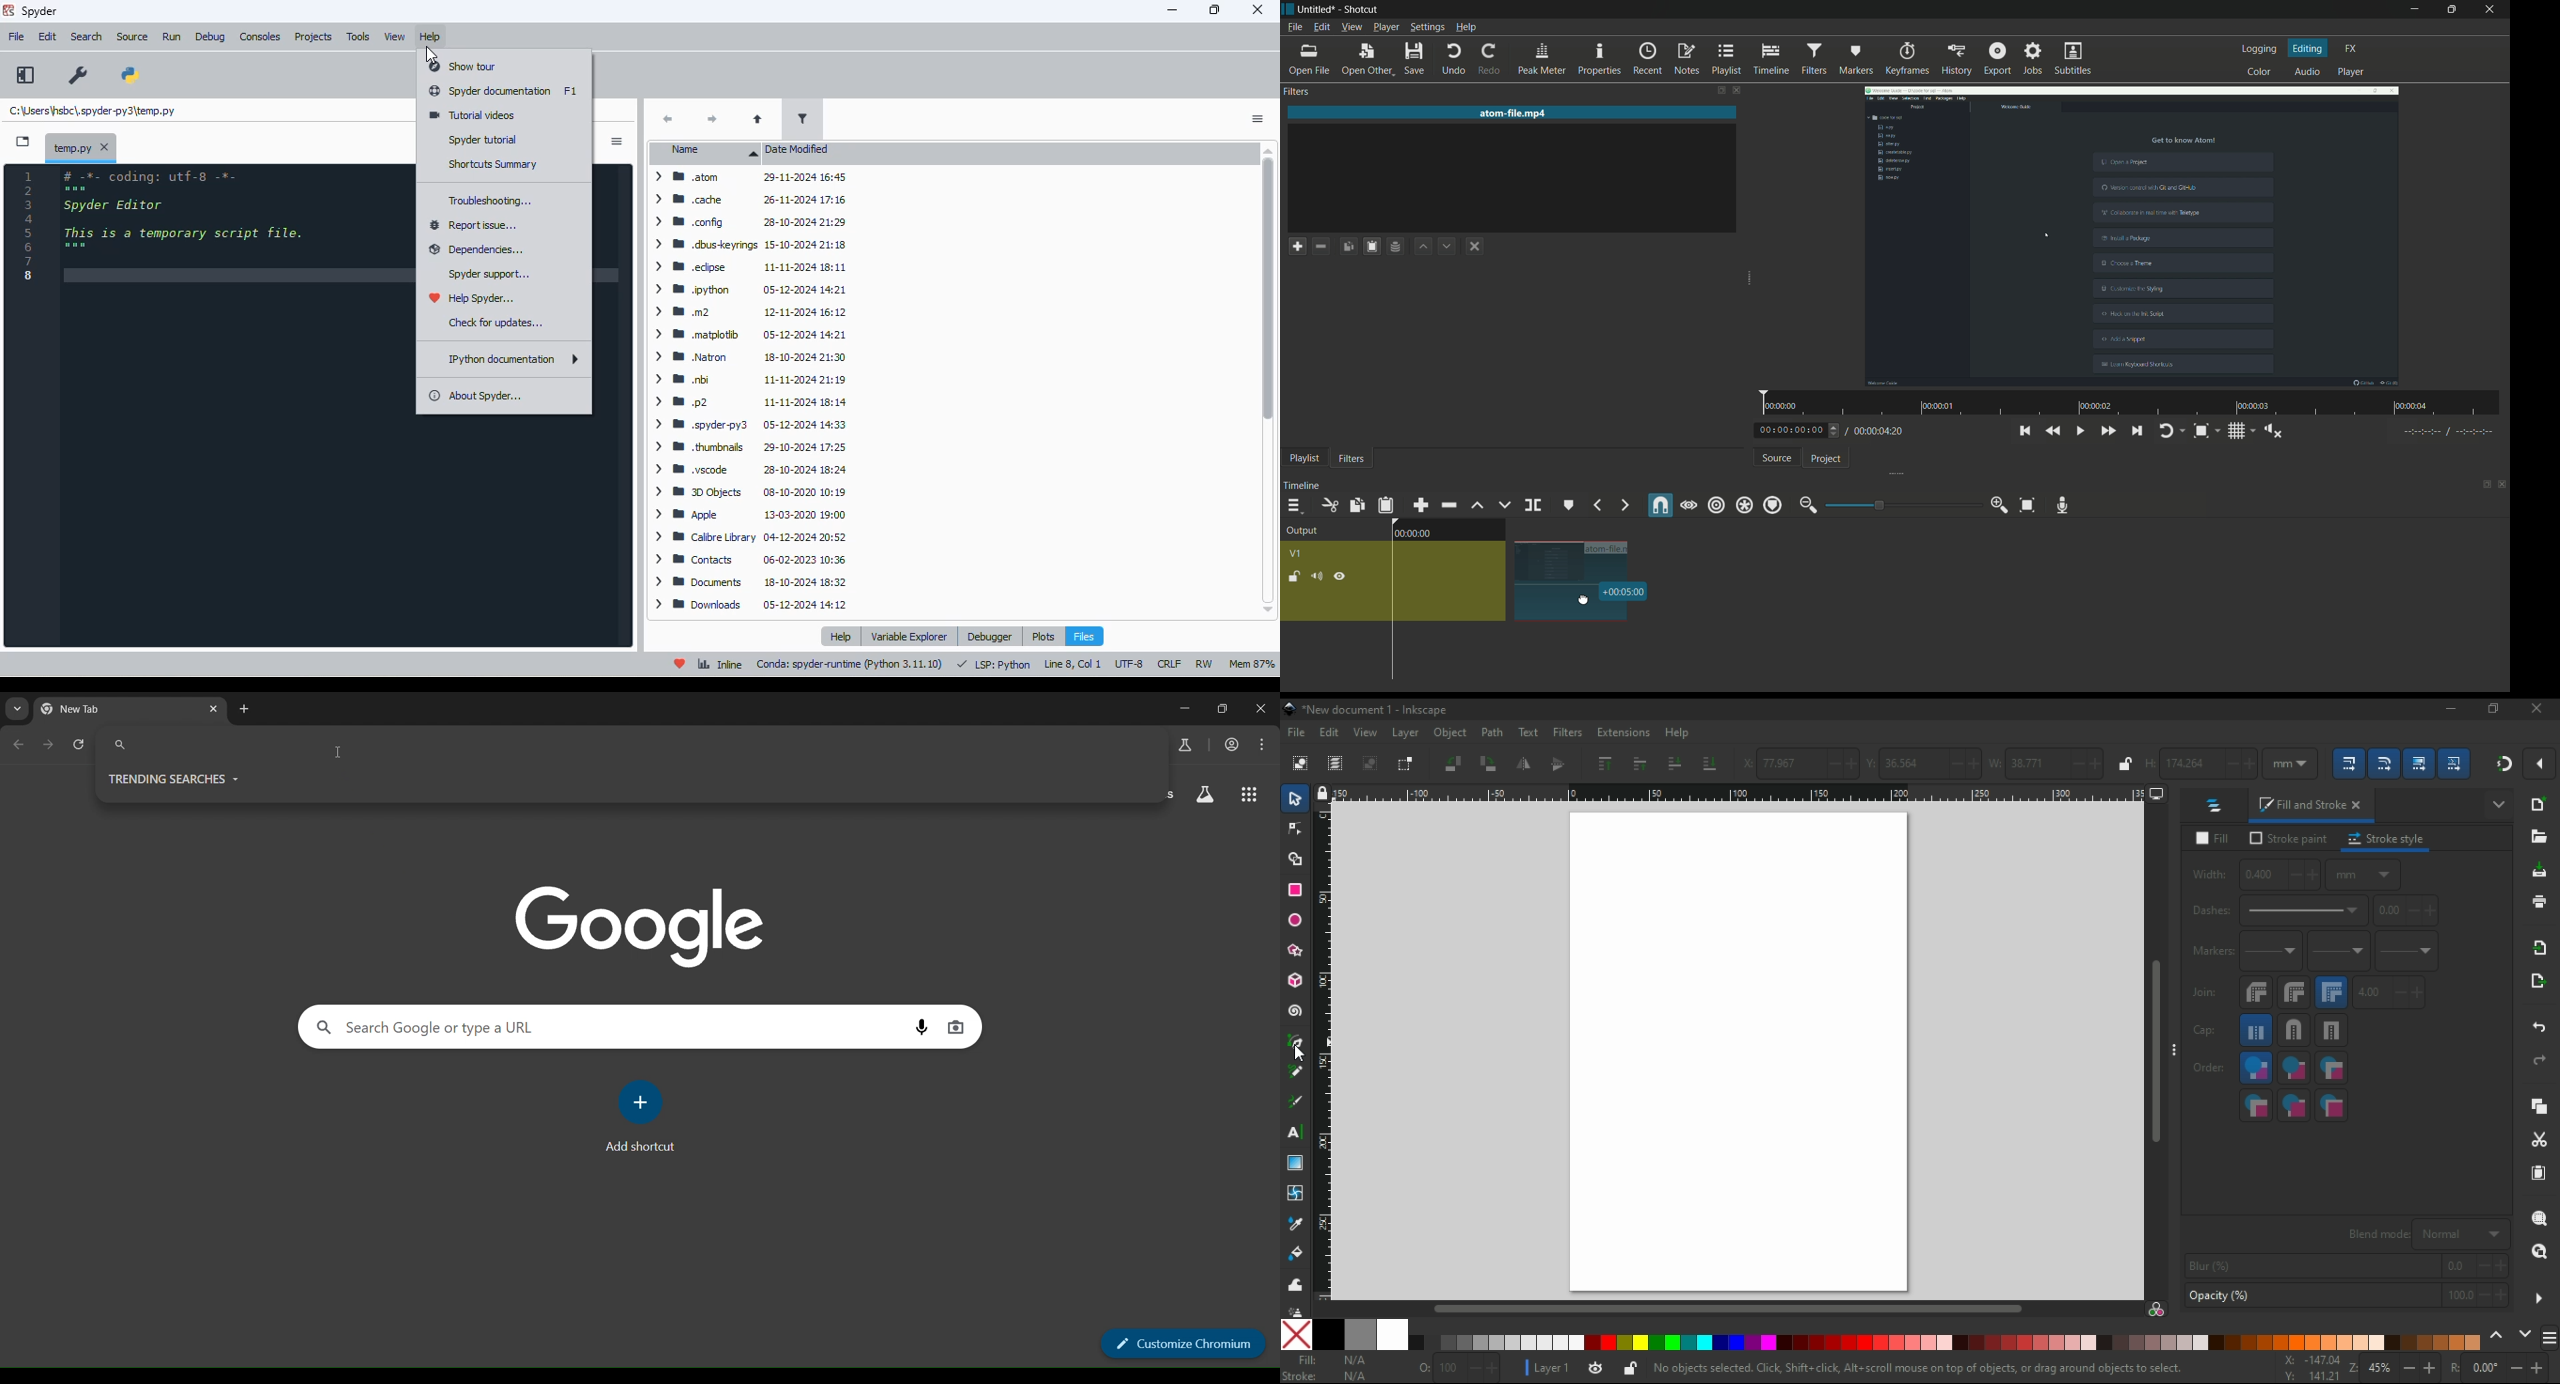 The width and height of the screenshot is (2576, 1400). Describe the element at coordinates (1225, 708) in the screenshot. I see `restore down` at that location.